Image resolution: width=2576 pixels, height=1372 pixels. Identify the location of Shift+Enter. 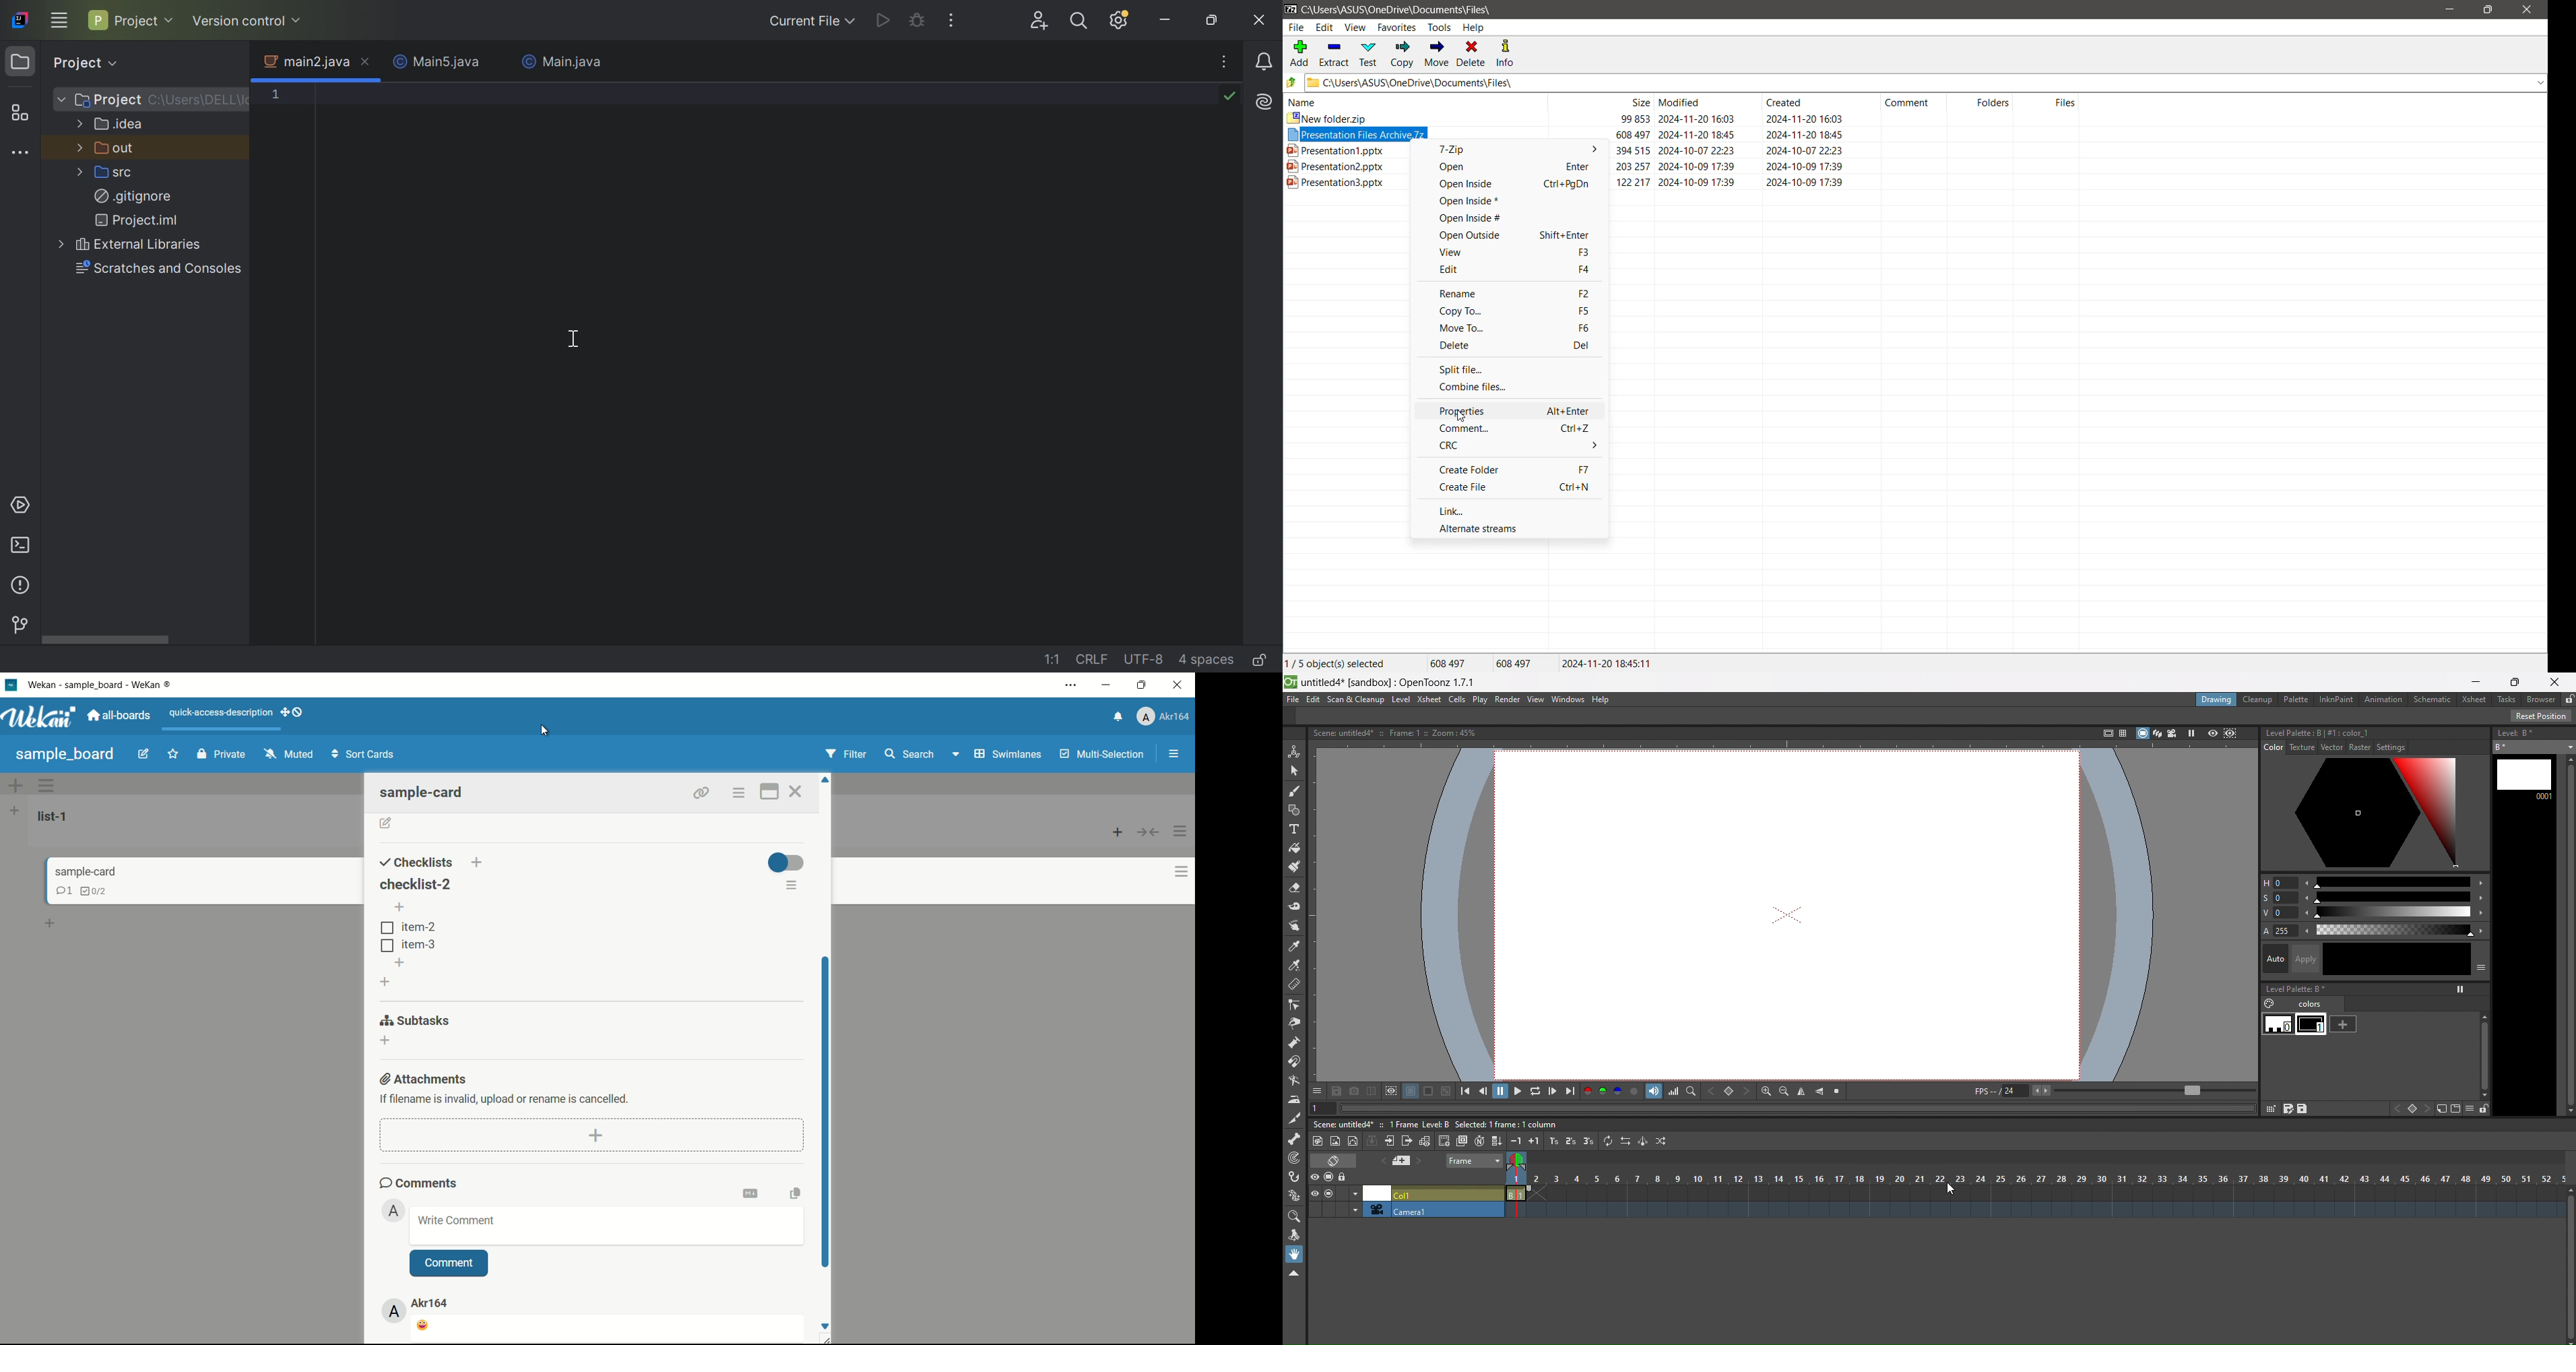
(1561, 235).